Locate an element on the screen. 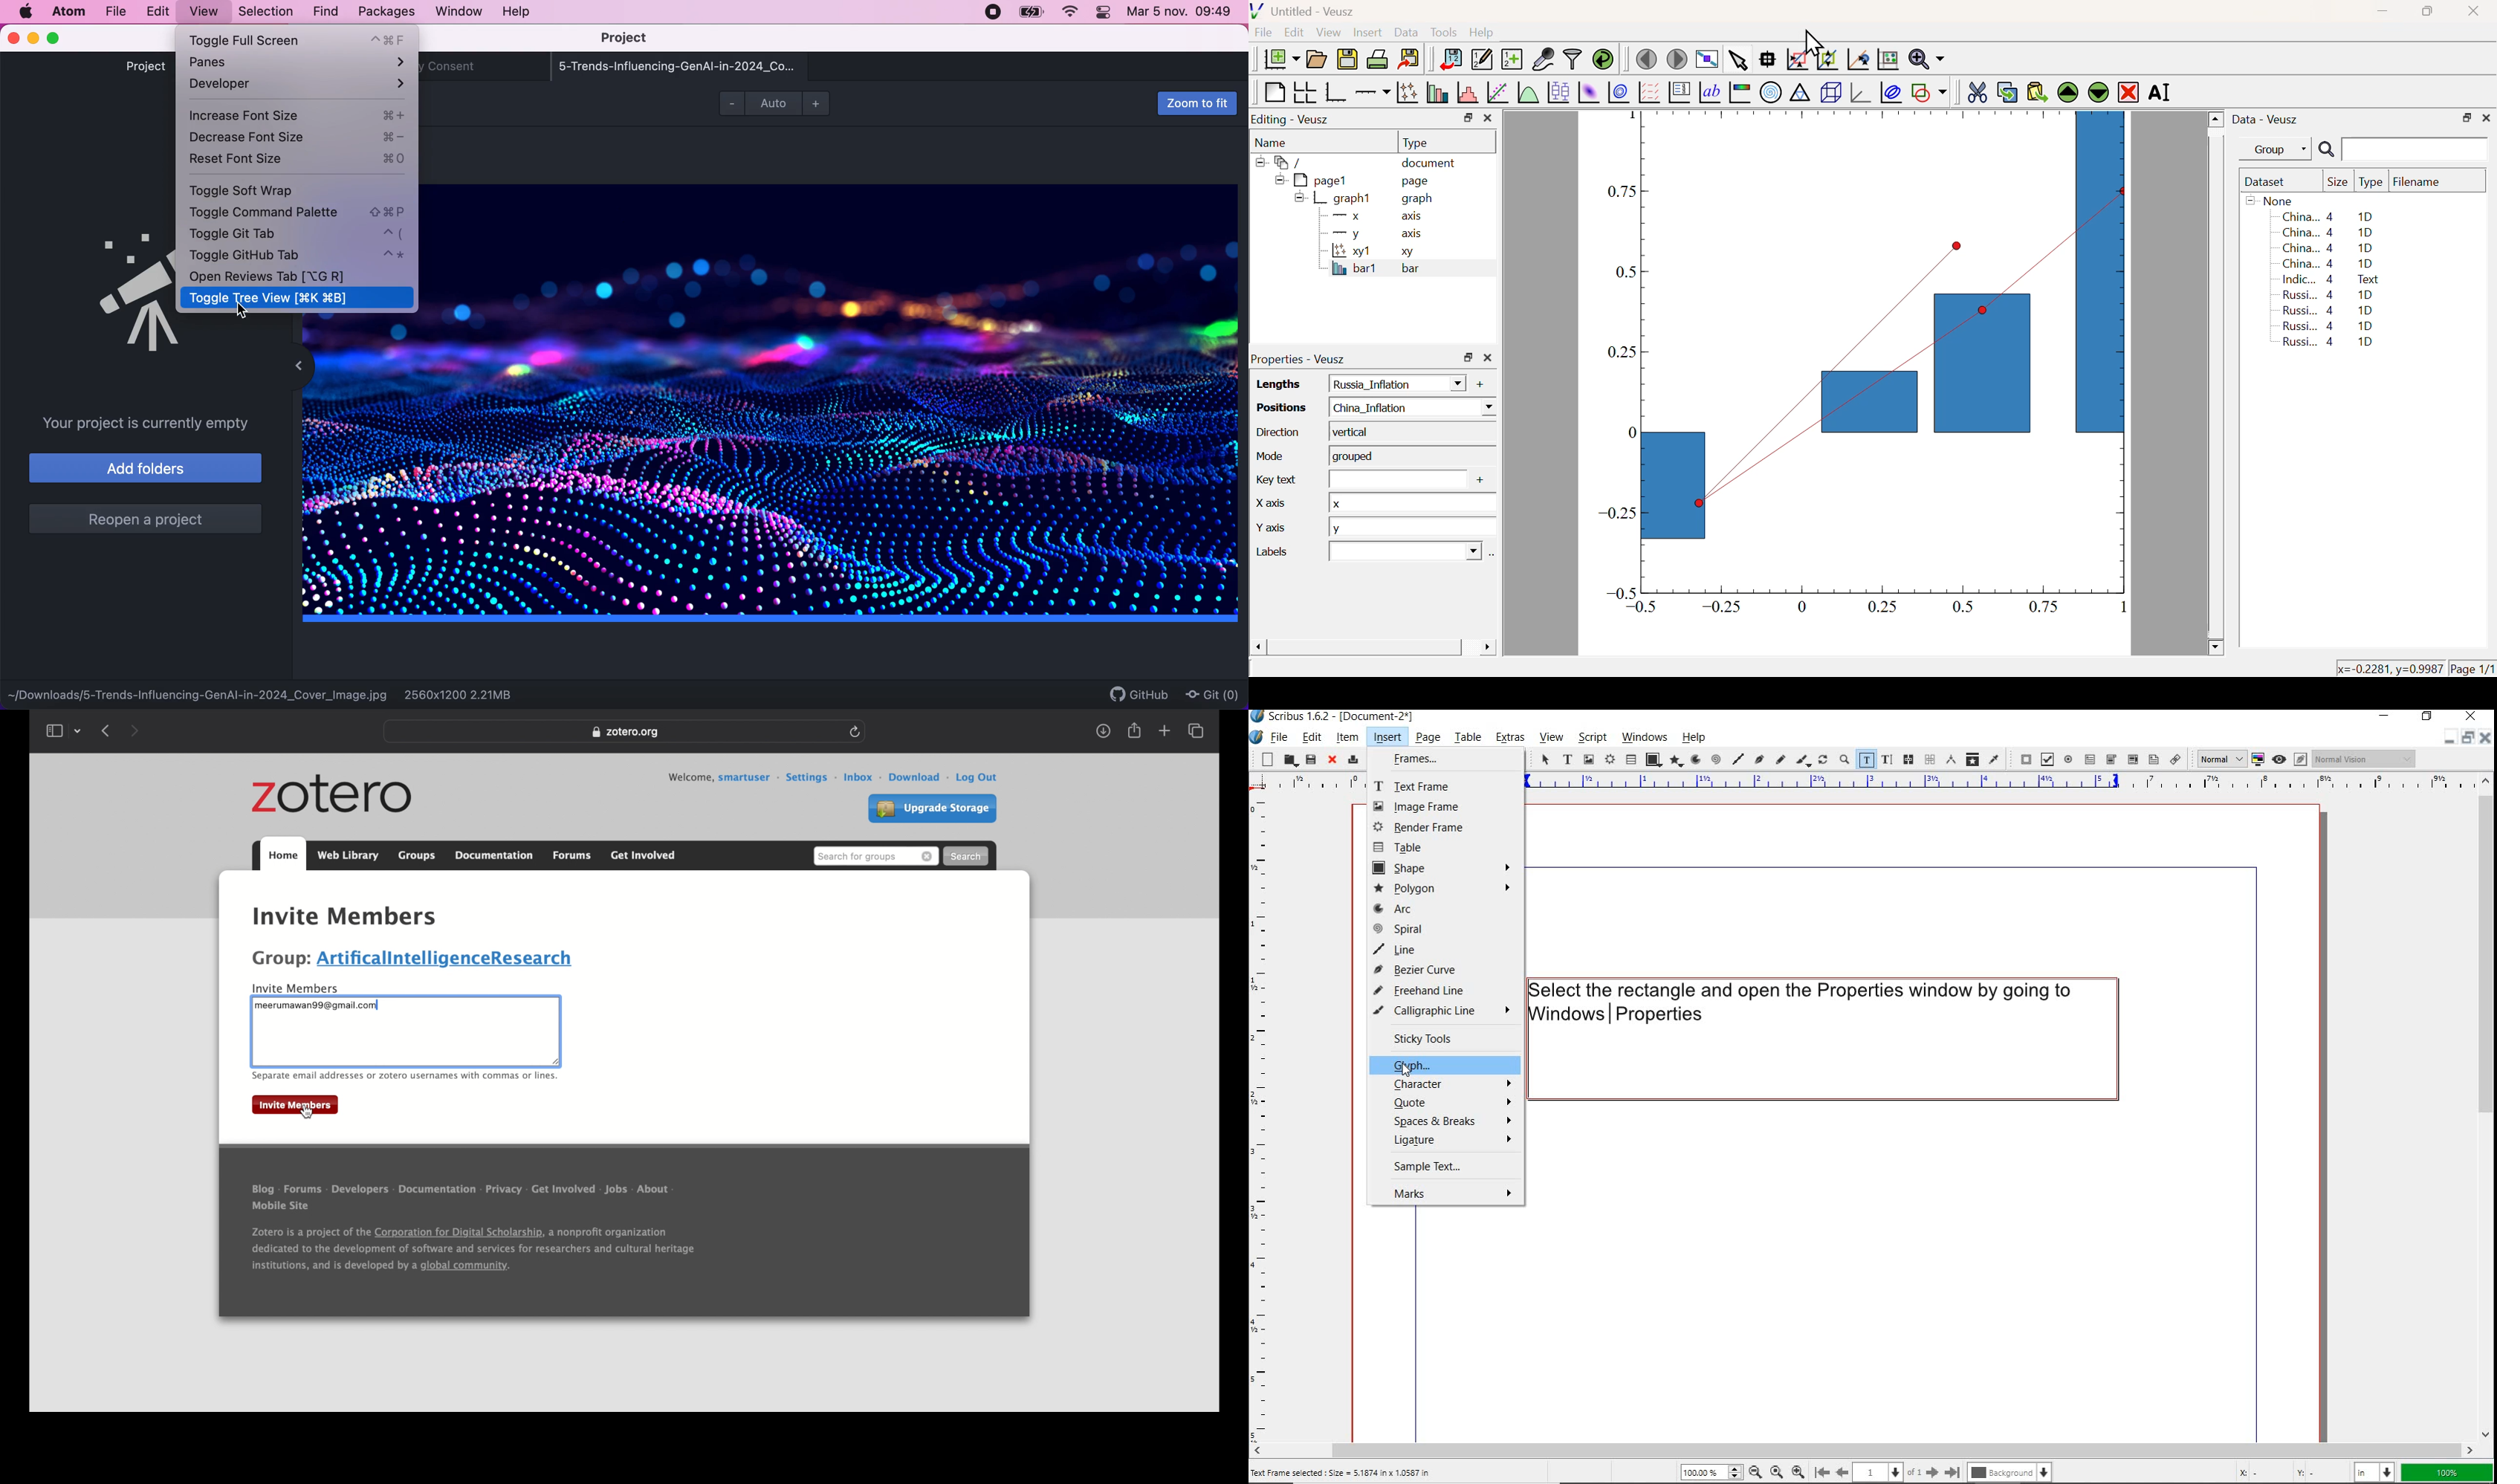 Image resolution: width=2520 pixels, height=1484 pixels. Background is located at coordinates (2012, 1471).